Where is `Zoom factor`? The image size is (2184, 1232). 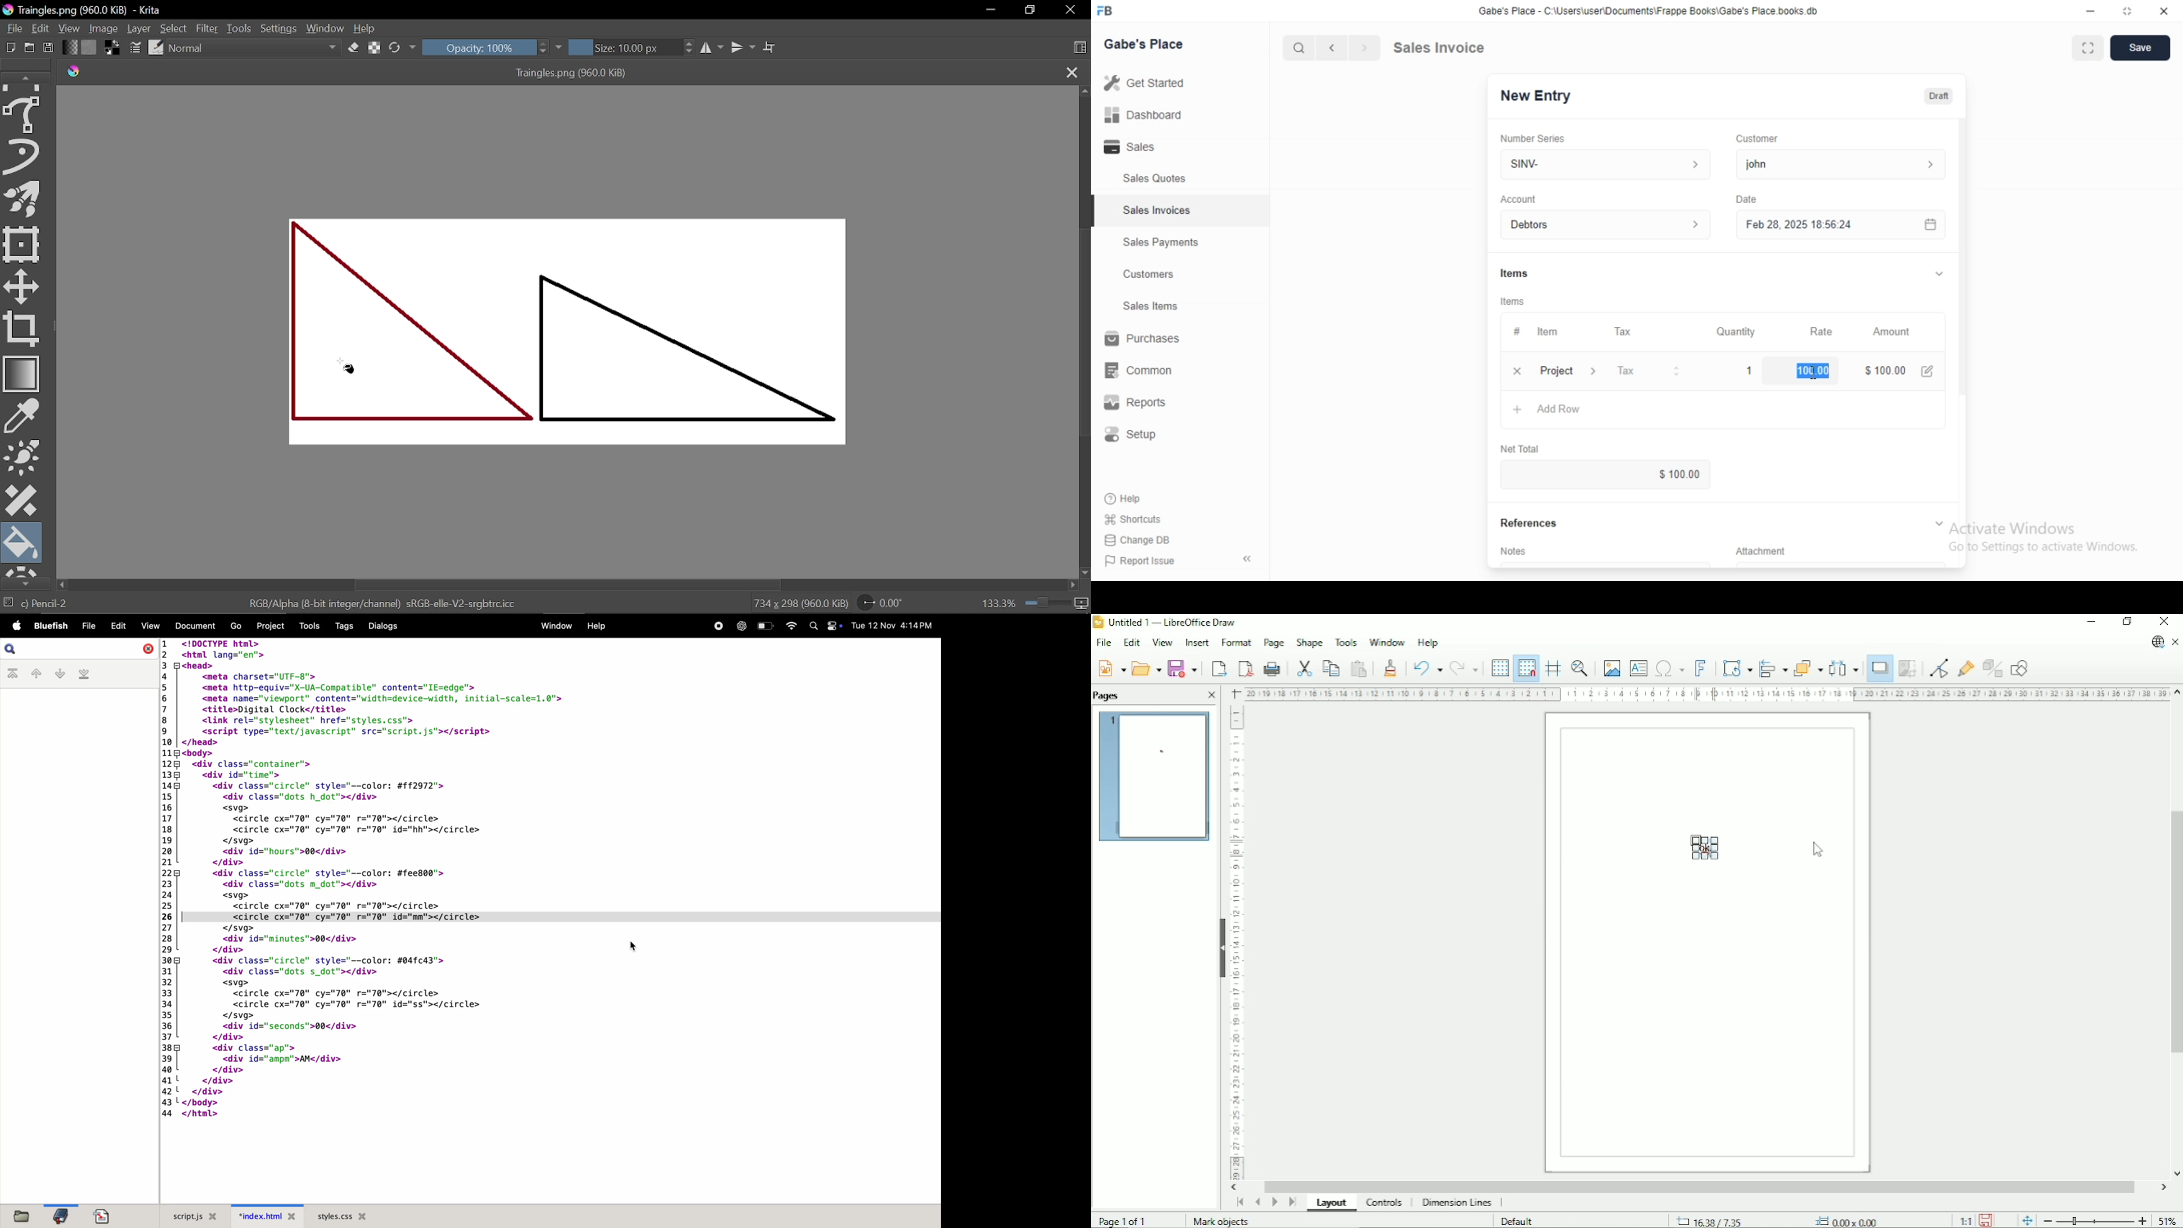
Zoom factor is located at coordinates (2169, 1221).